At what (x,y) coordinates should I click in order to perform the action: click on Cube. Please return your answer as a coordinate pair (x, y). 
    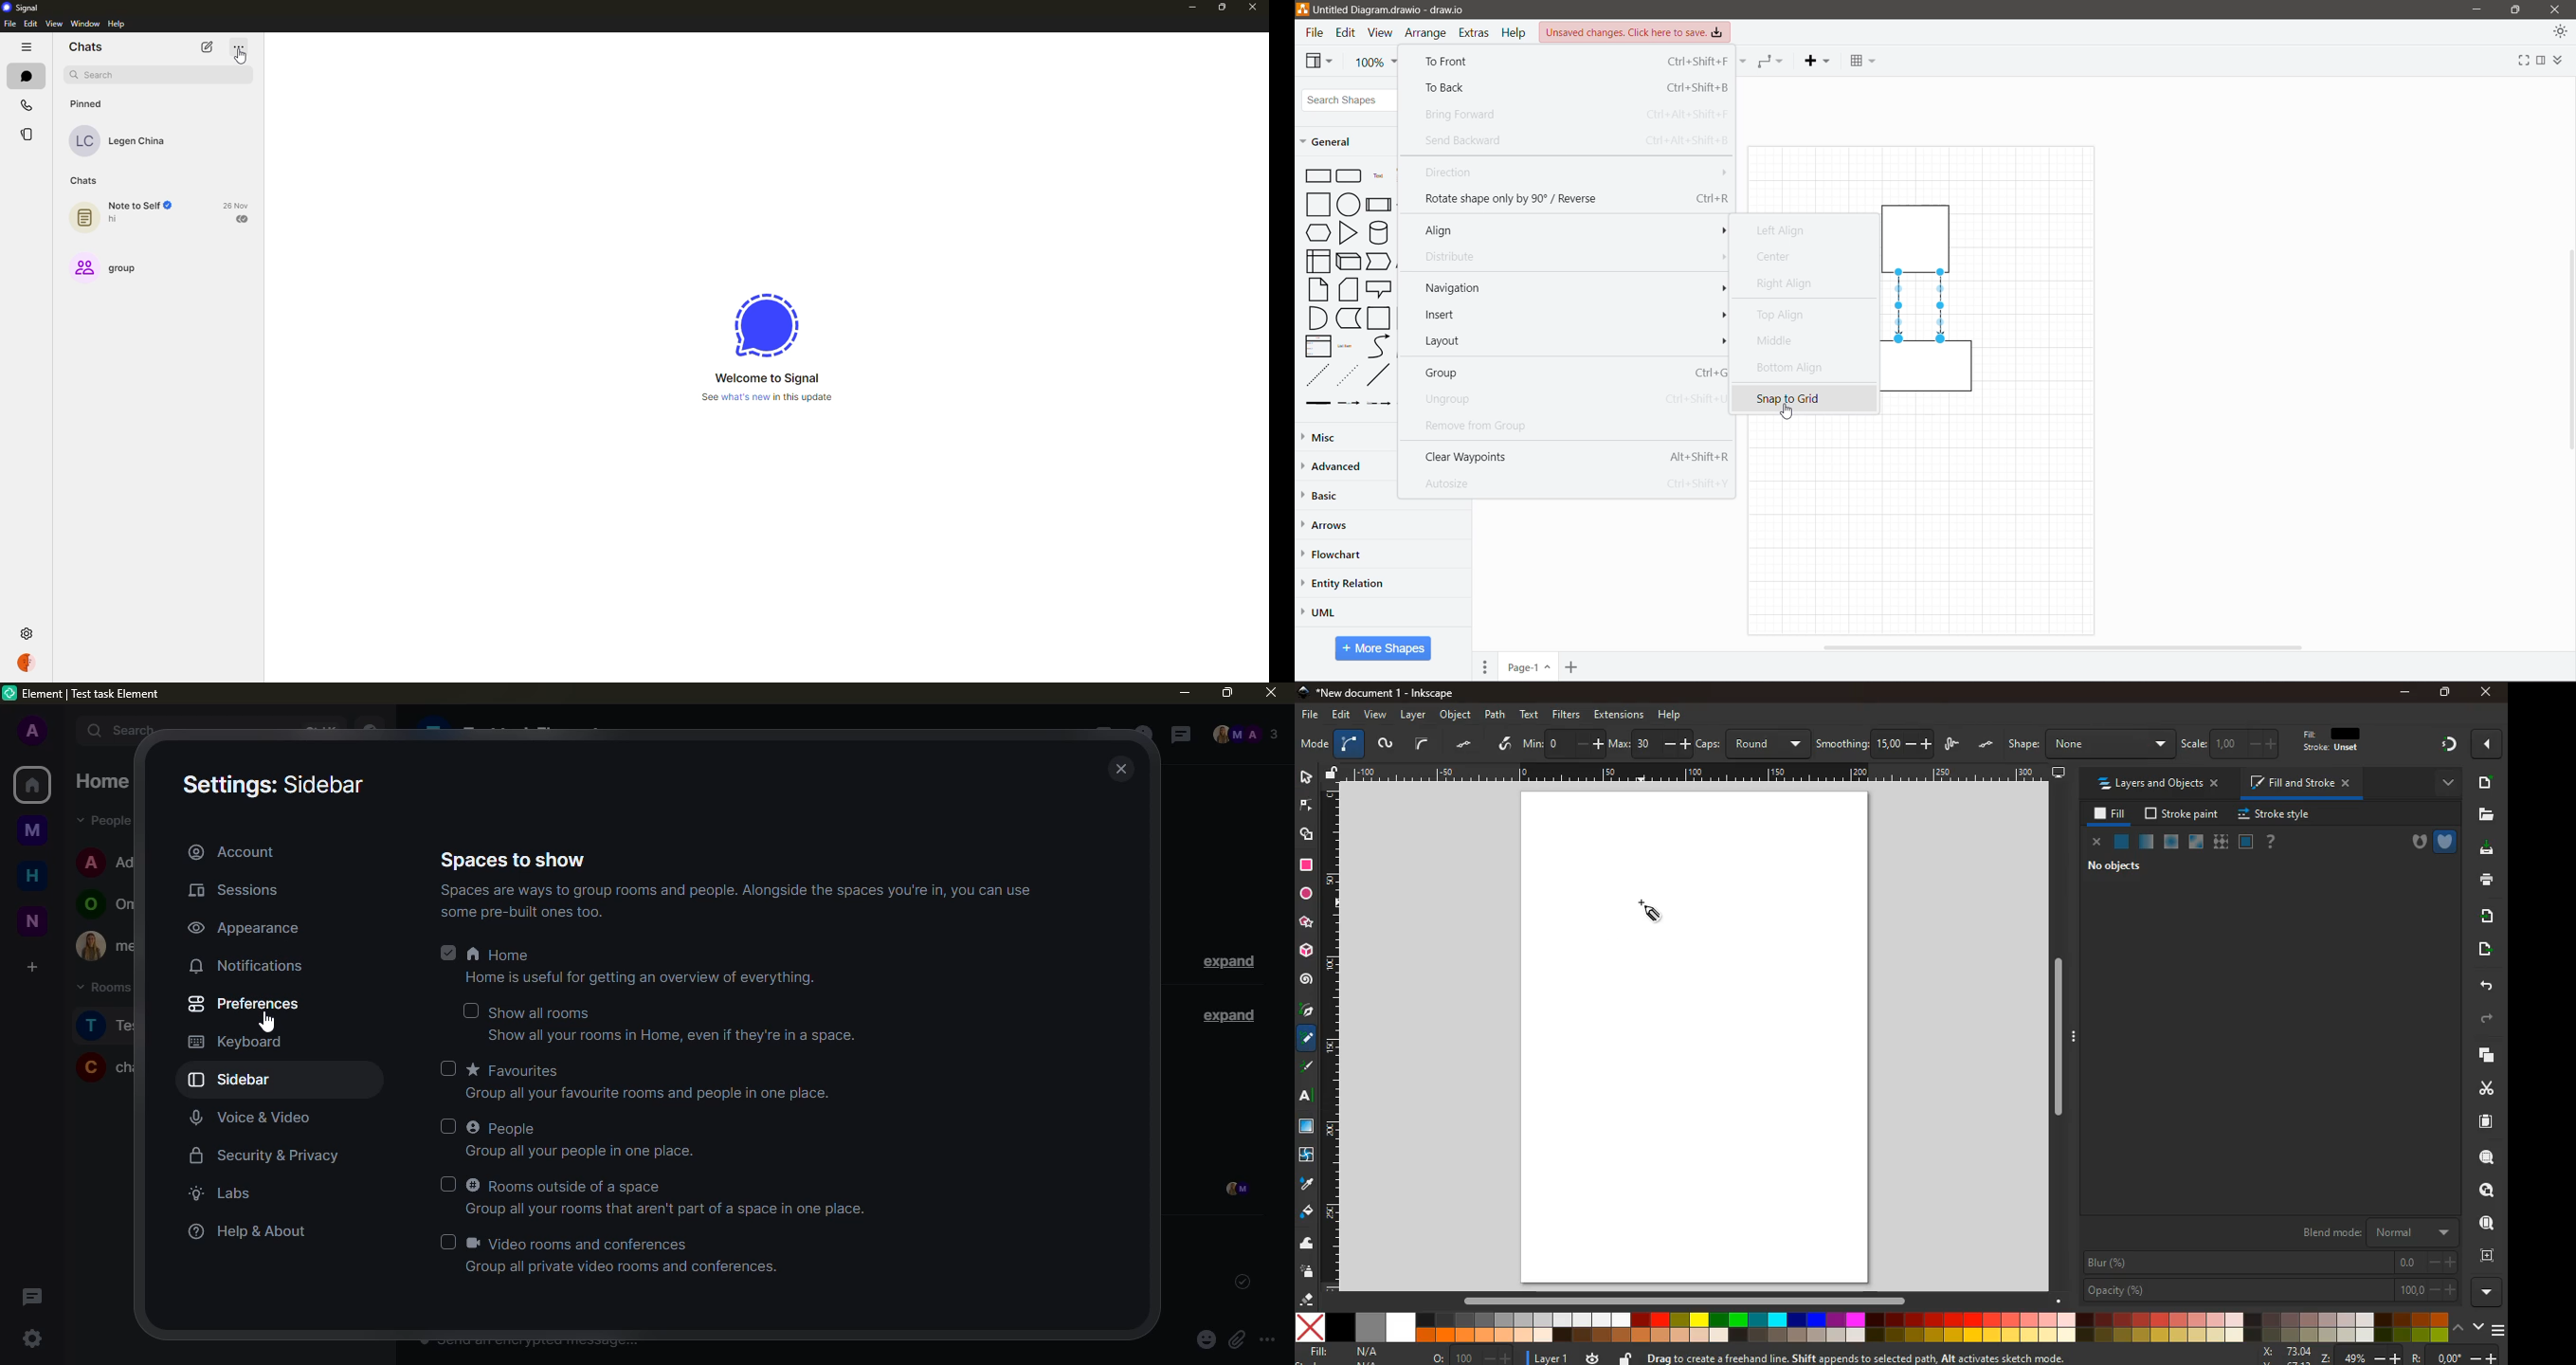
    Looking at the image, I should click on (1347, 260).